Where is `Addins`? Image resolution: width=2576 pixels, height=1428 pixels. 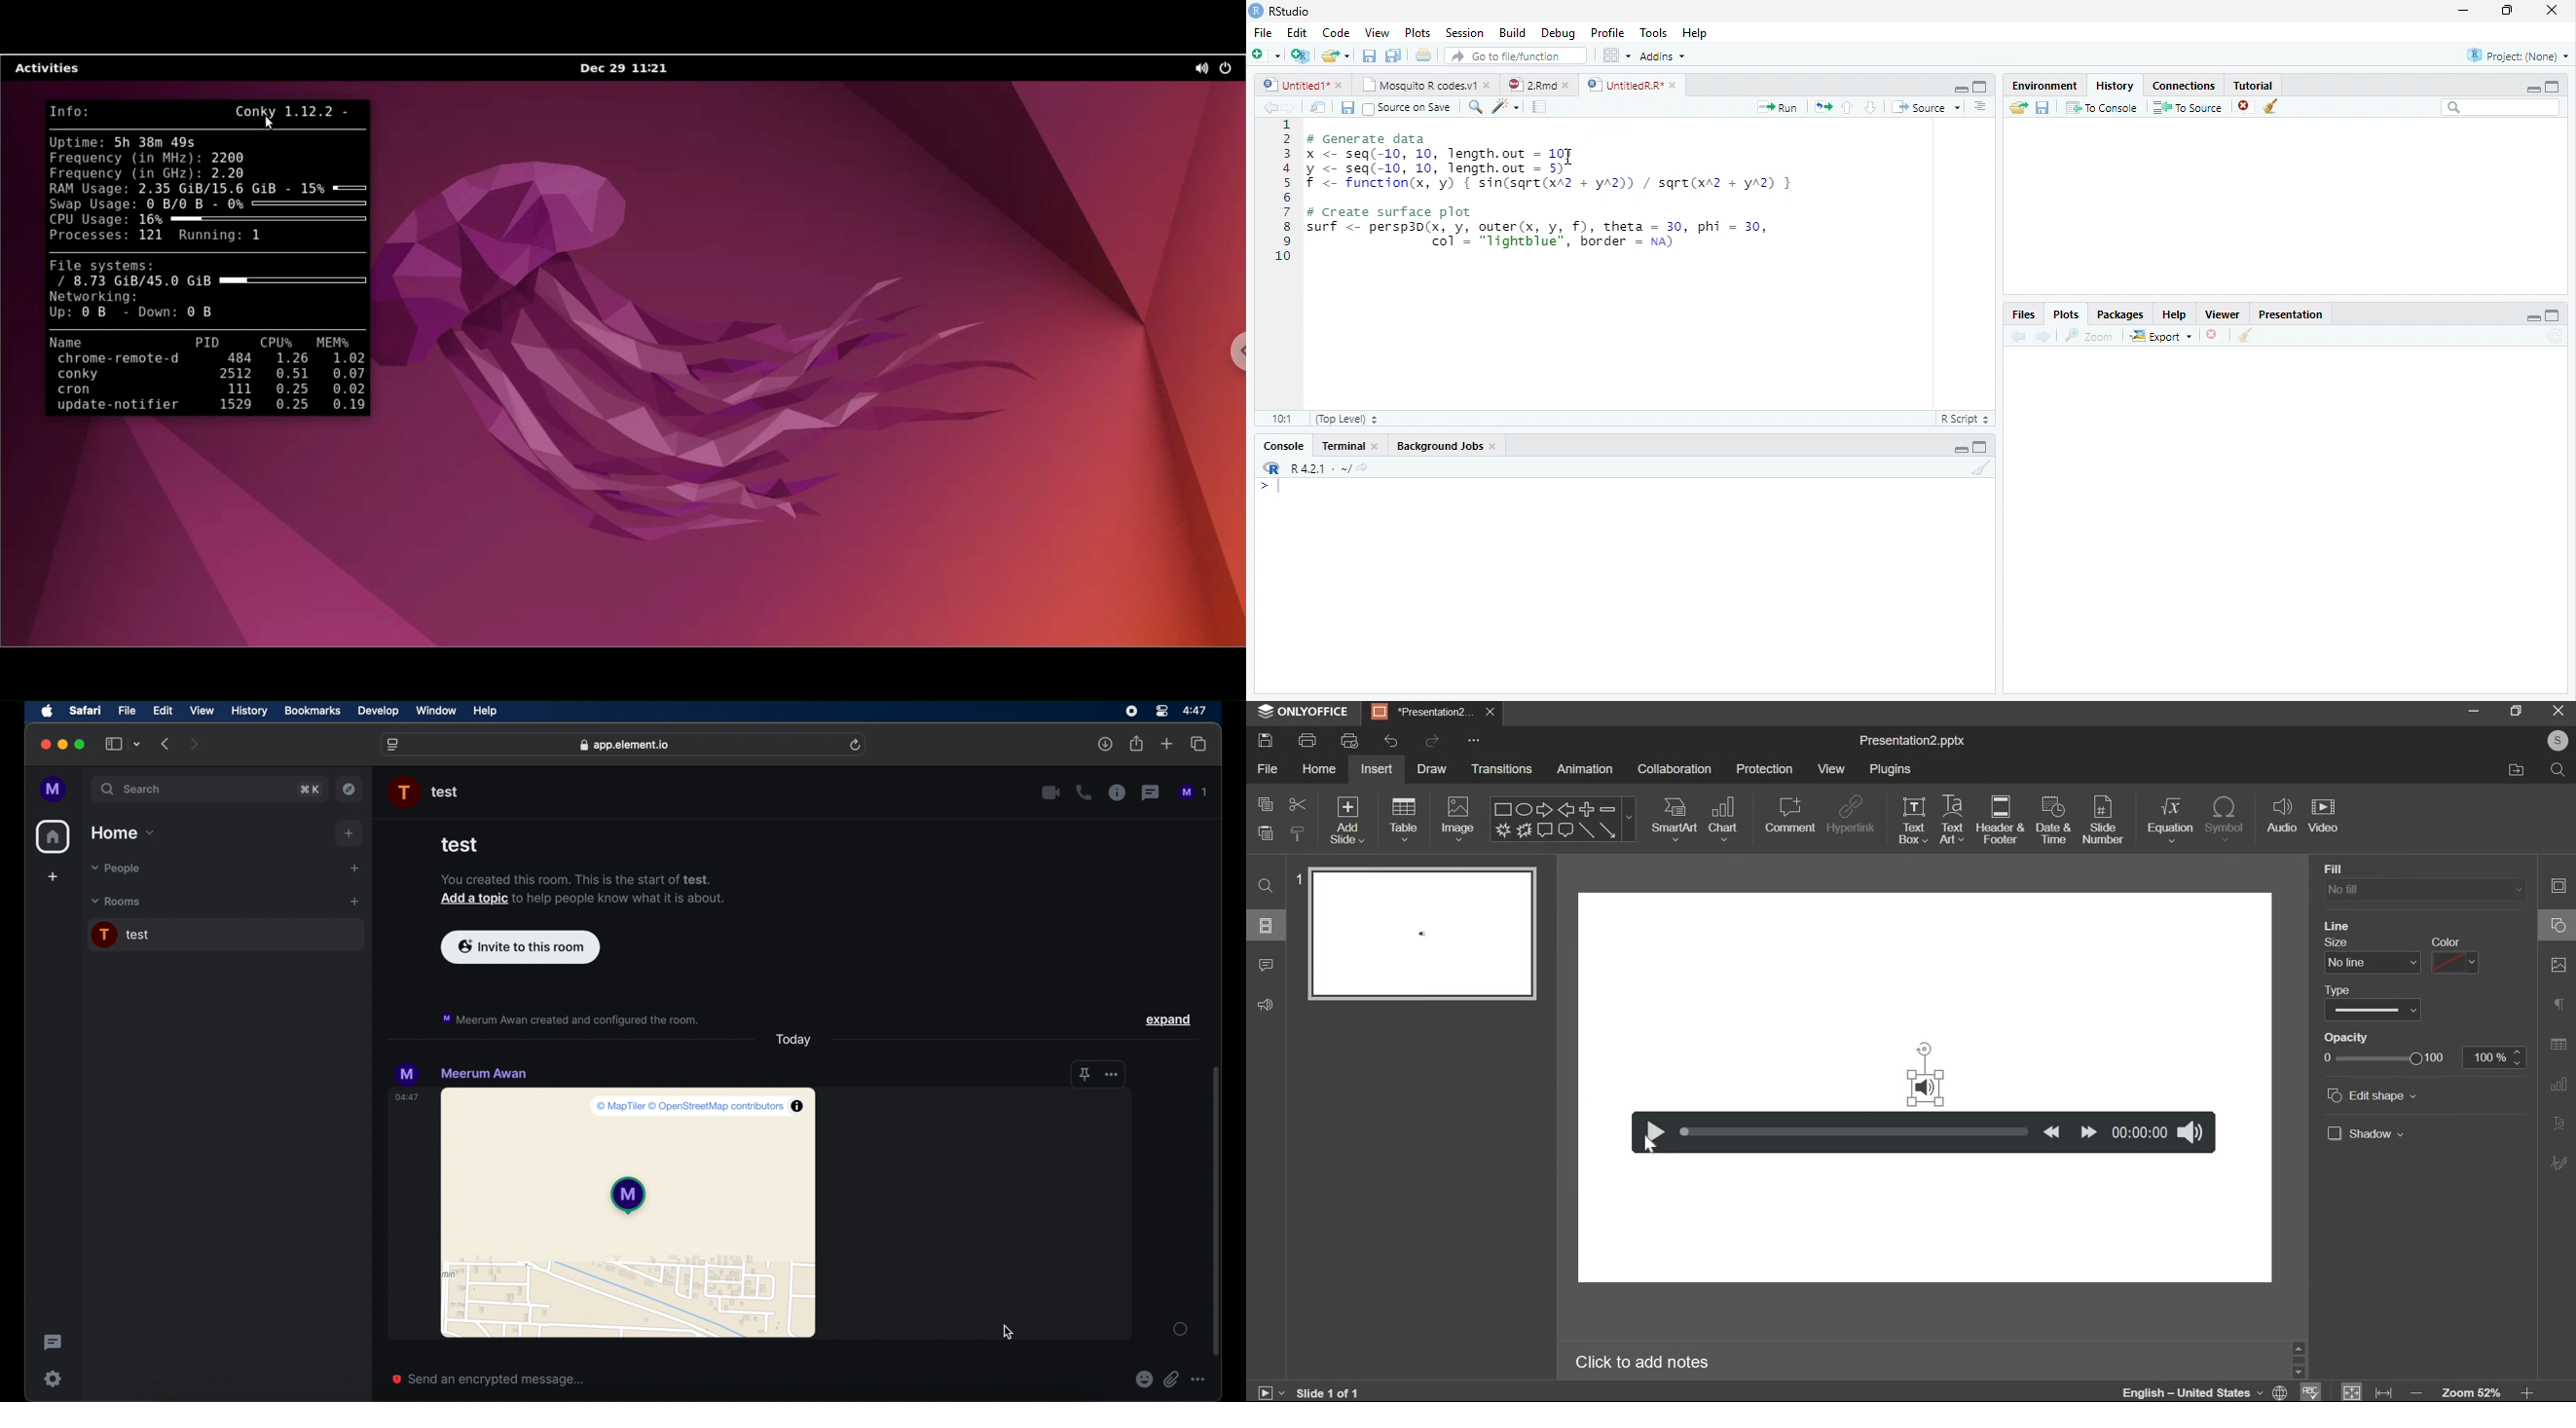 Addins is located at coordinates (1663, 56).